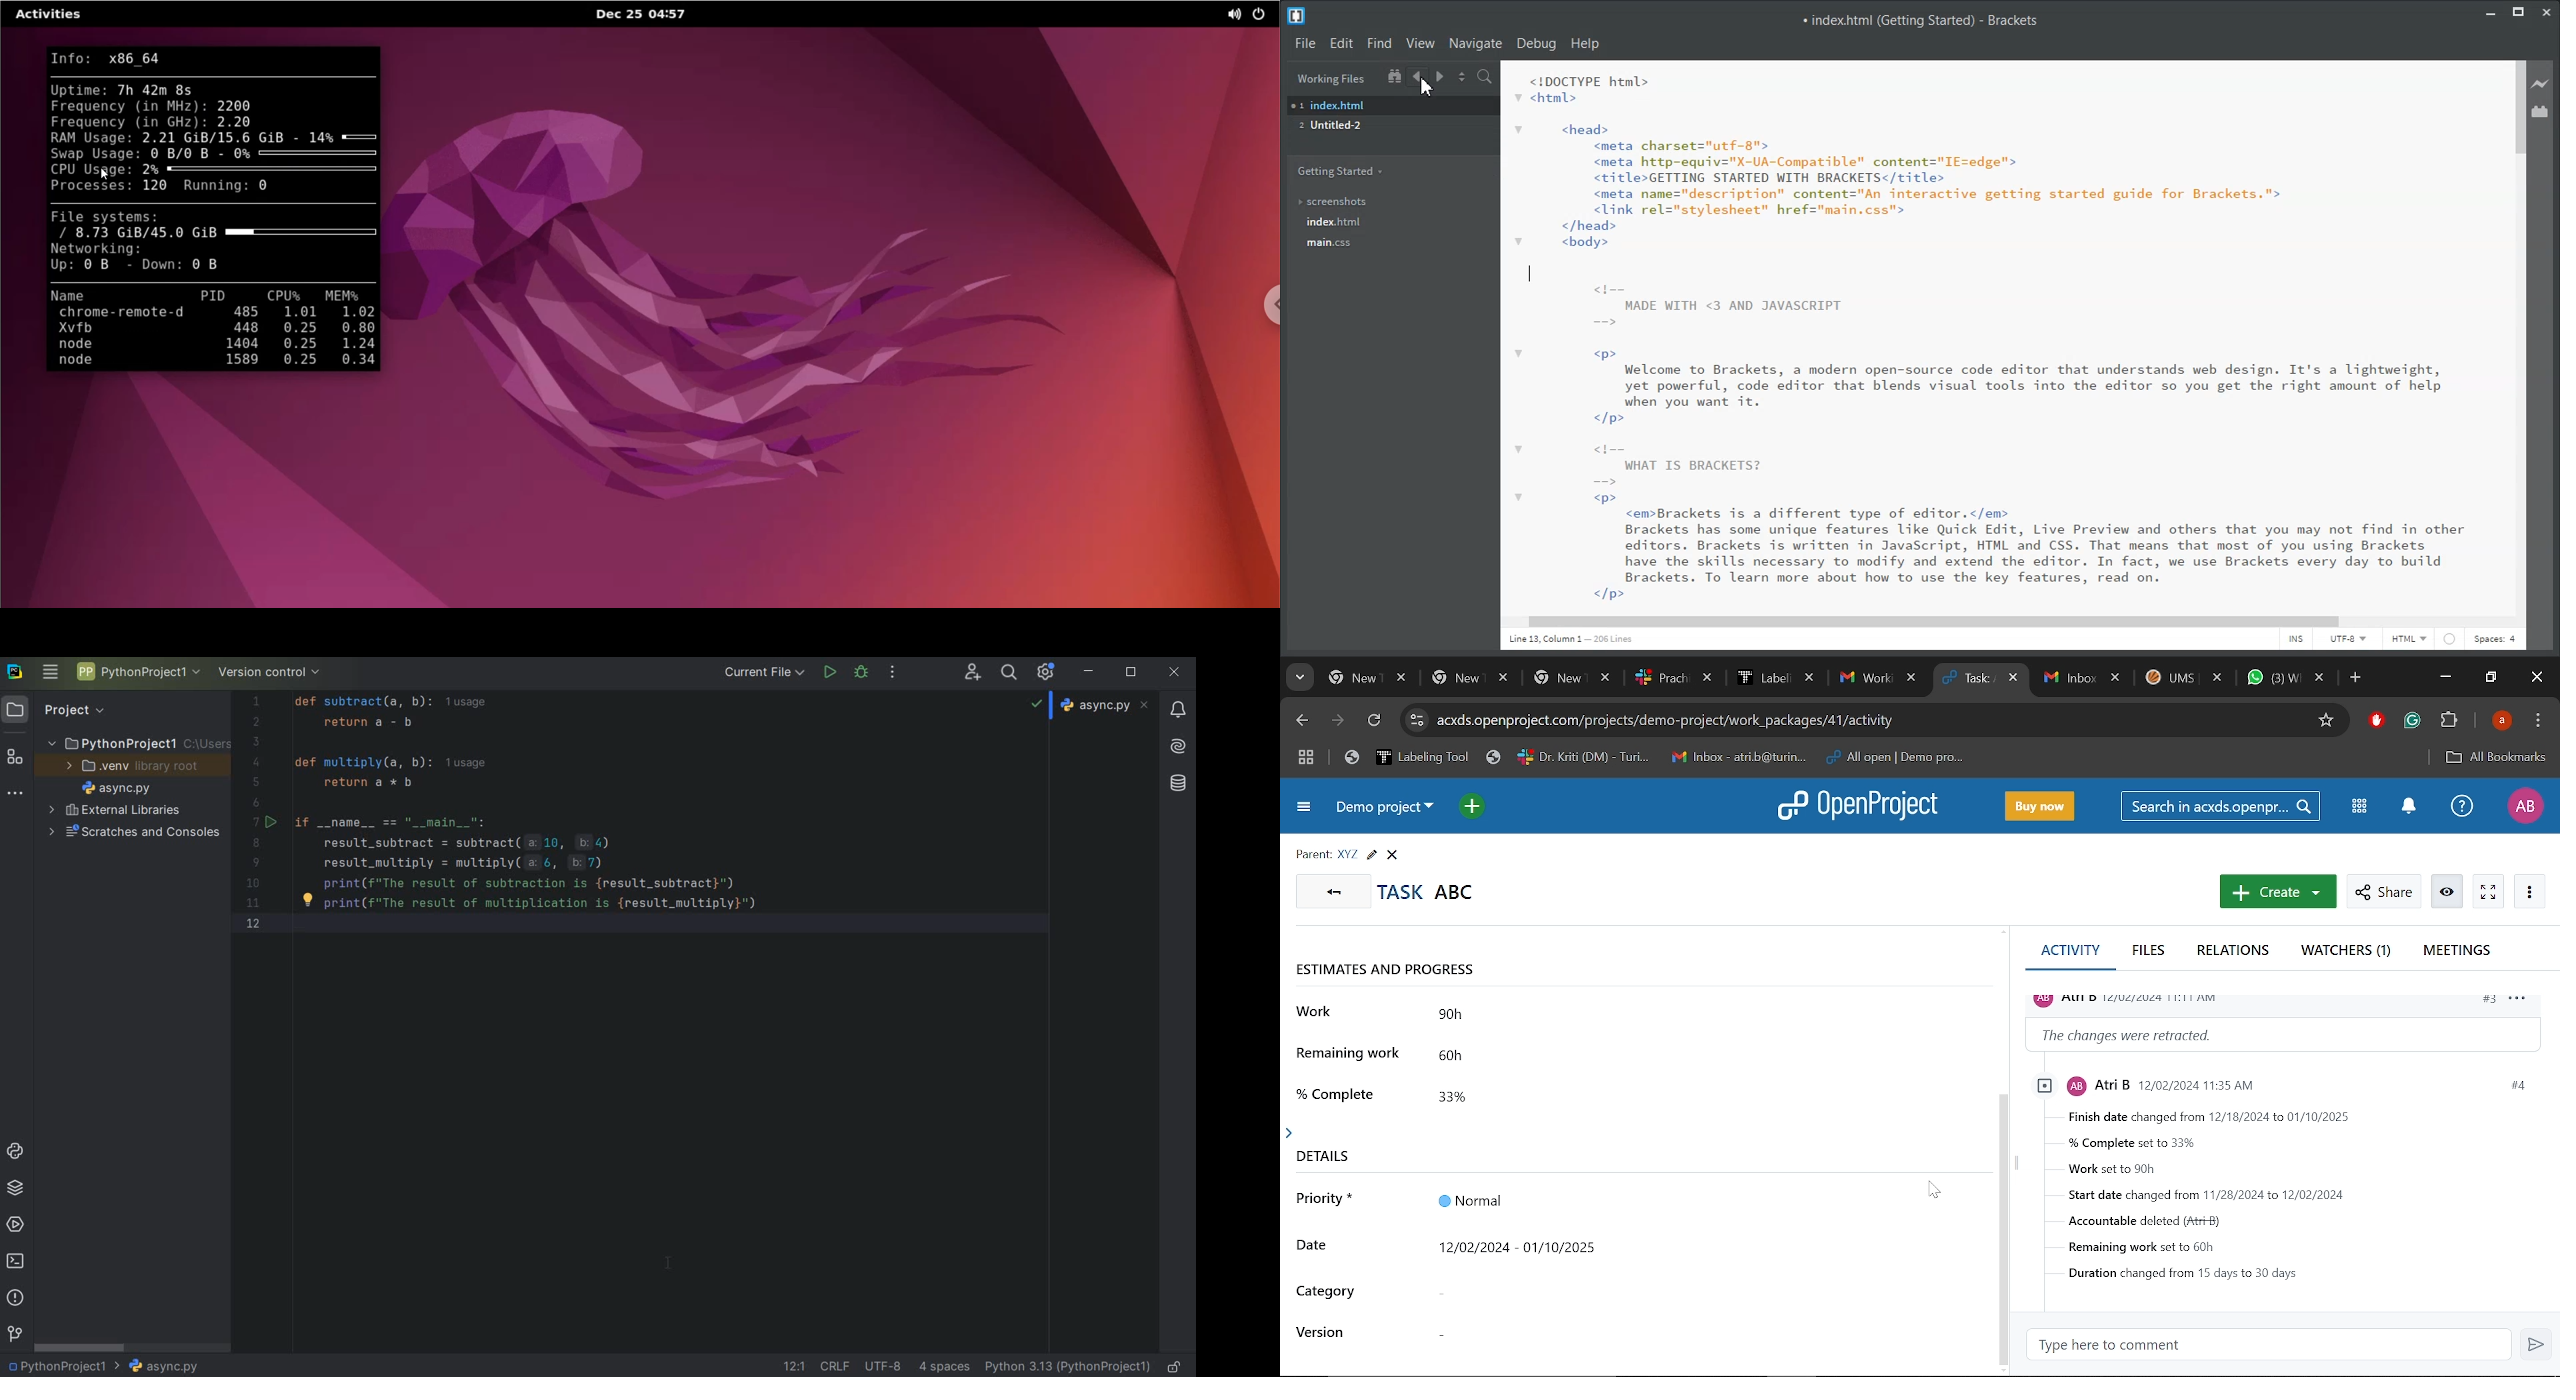  I want to click on Help, so click(1585, 44).